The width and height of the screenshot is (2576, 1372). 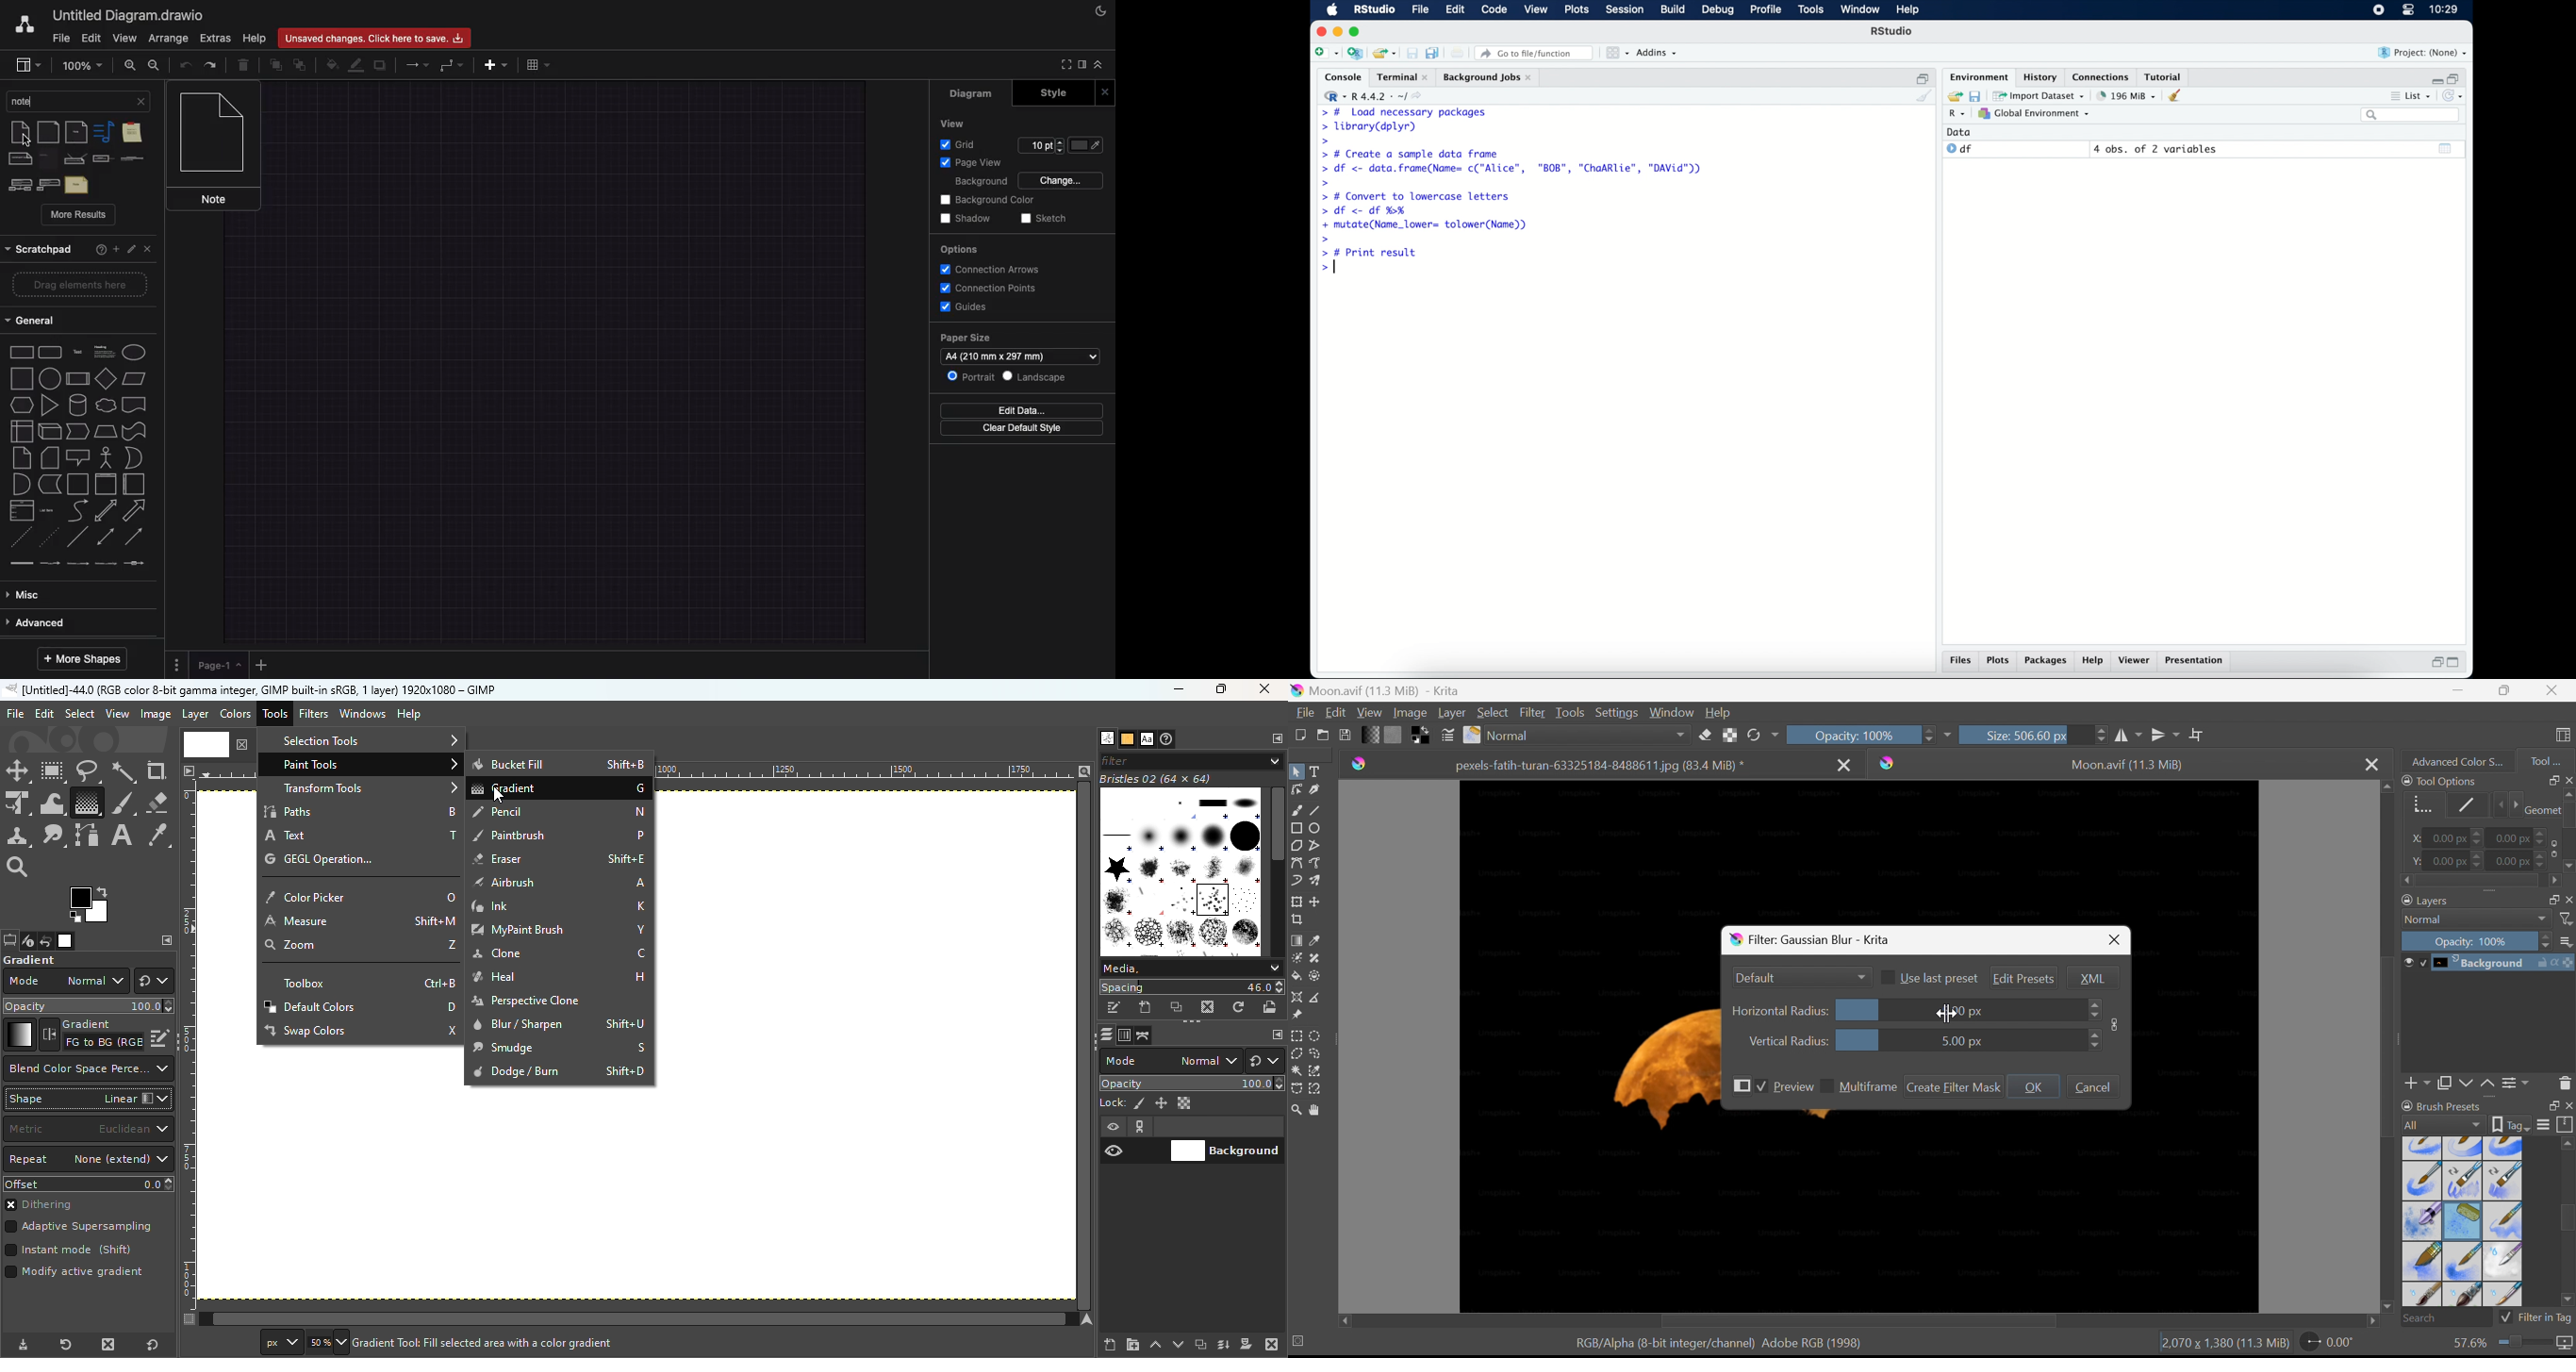 I want to click on clear console, so click(x=1927, y=97).